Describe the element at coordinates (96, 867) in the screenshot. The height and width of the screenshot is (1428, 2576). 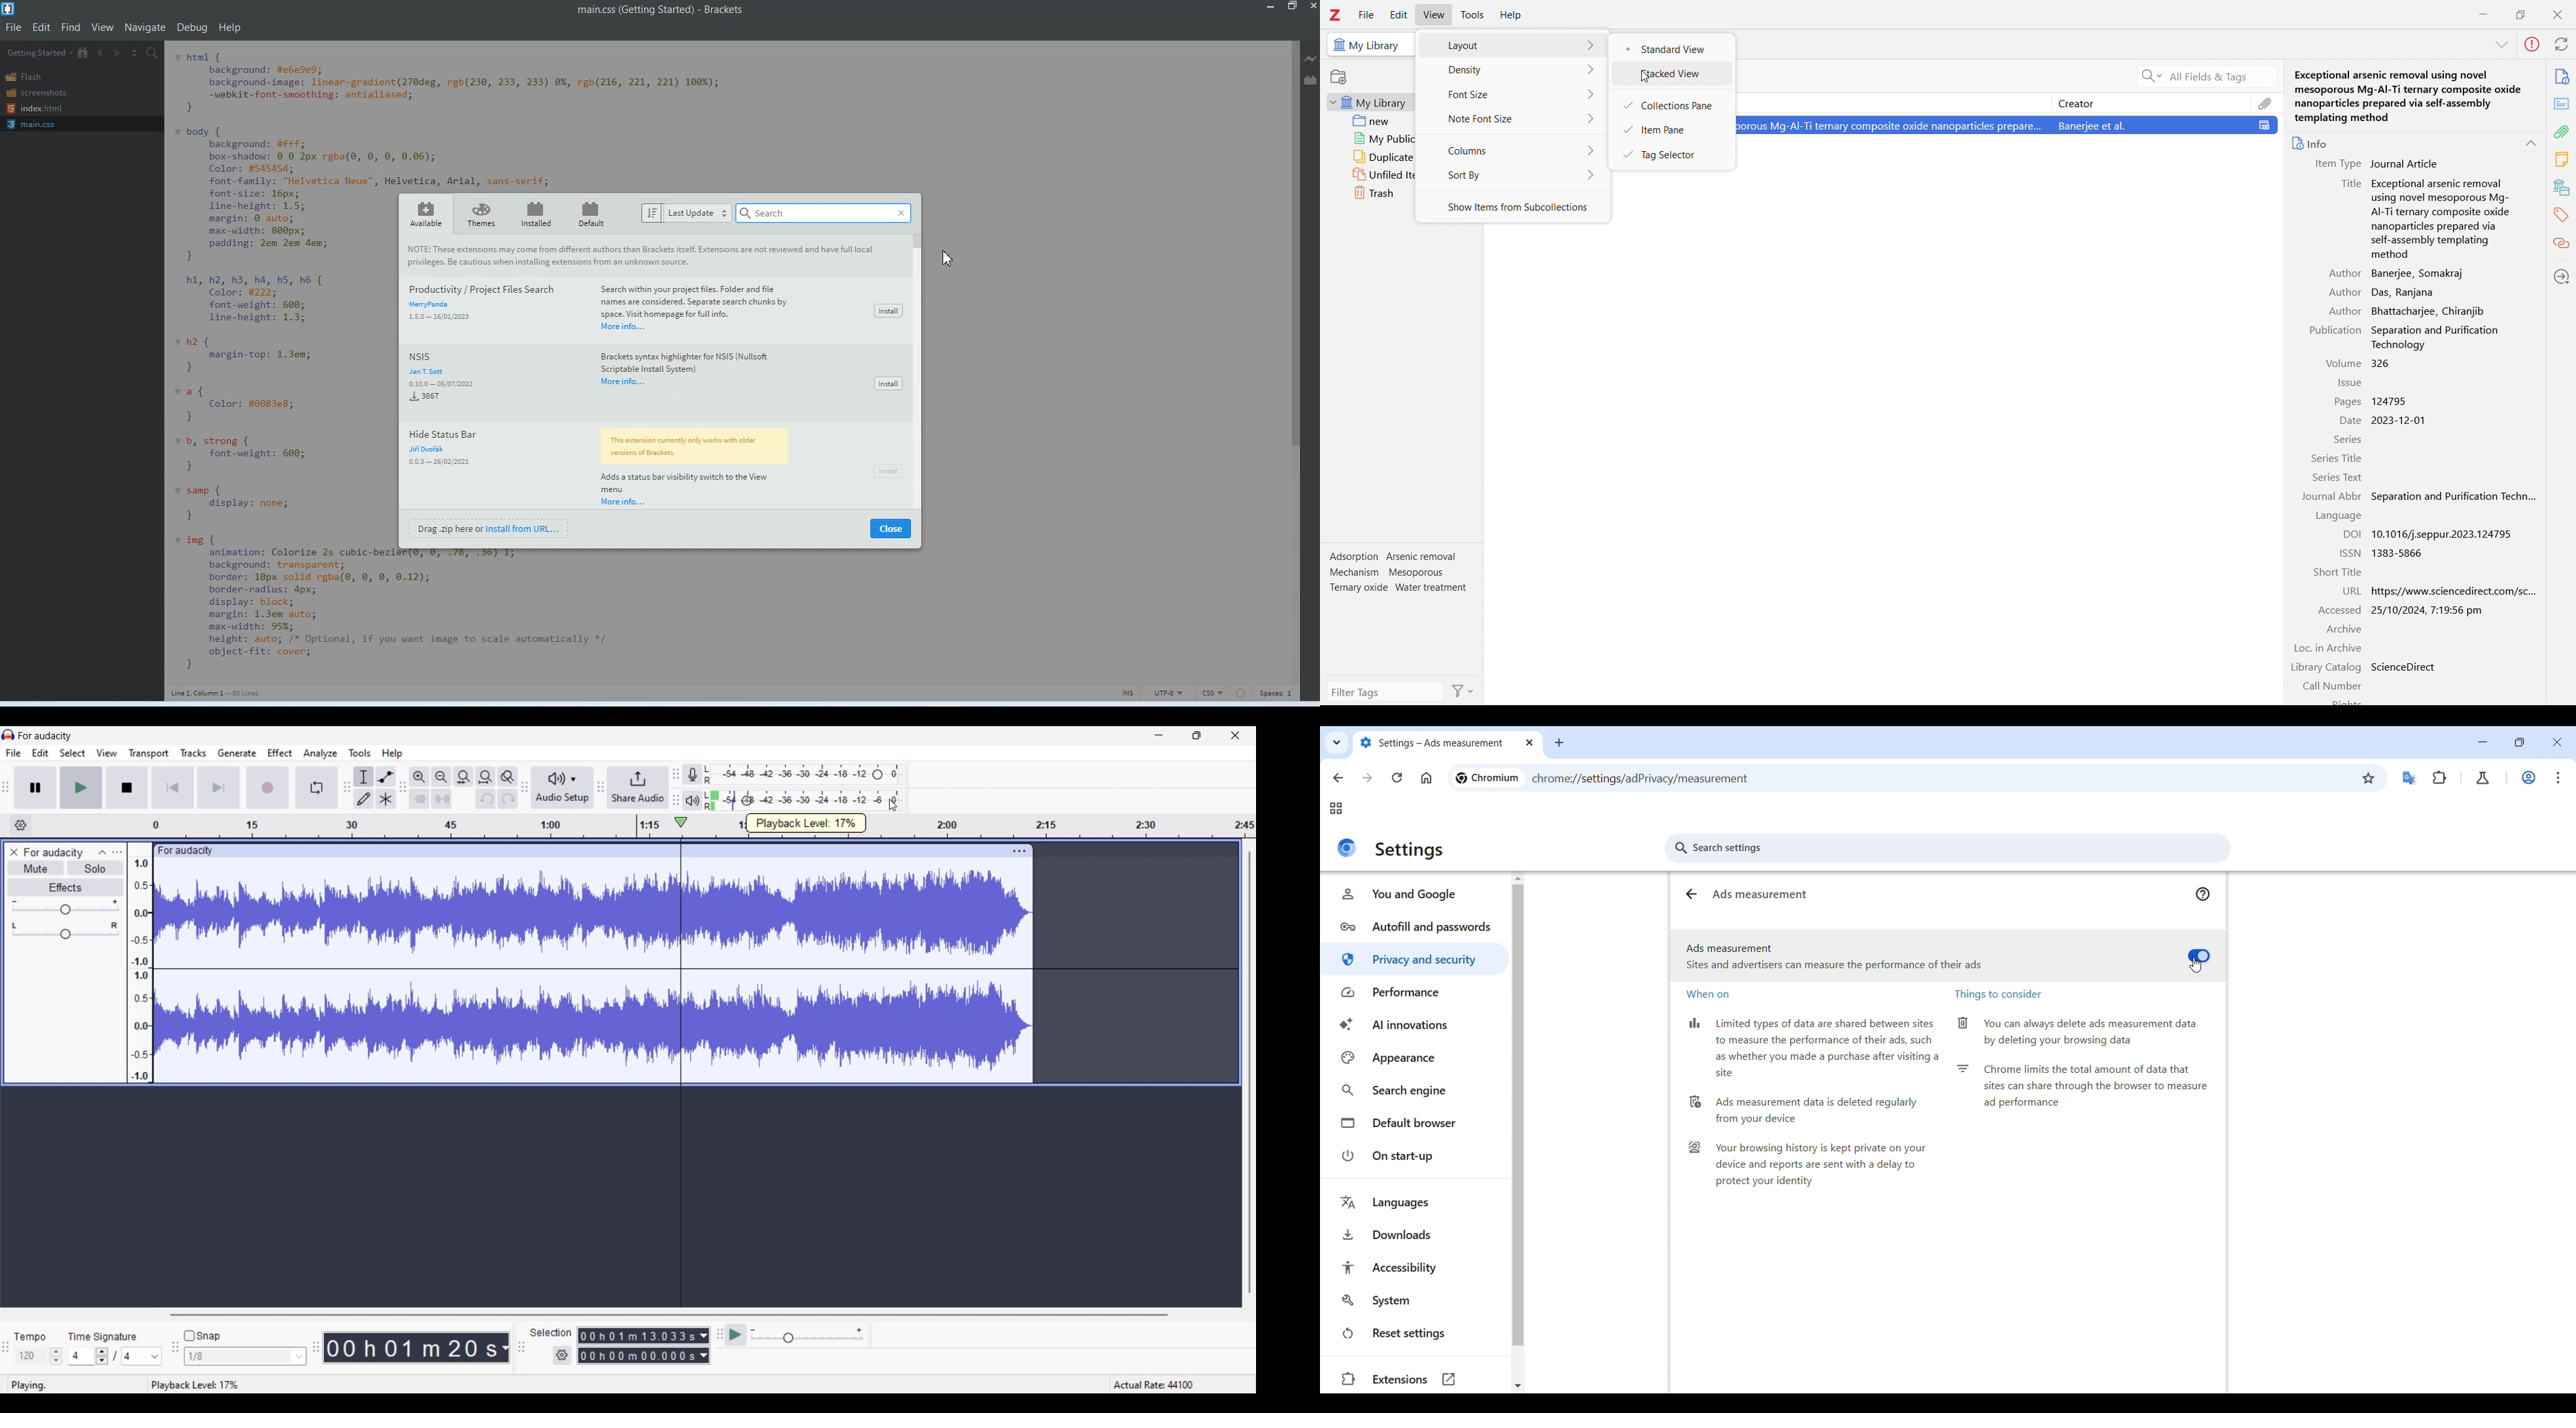
I see `Solo` at that location.